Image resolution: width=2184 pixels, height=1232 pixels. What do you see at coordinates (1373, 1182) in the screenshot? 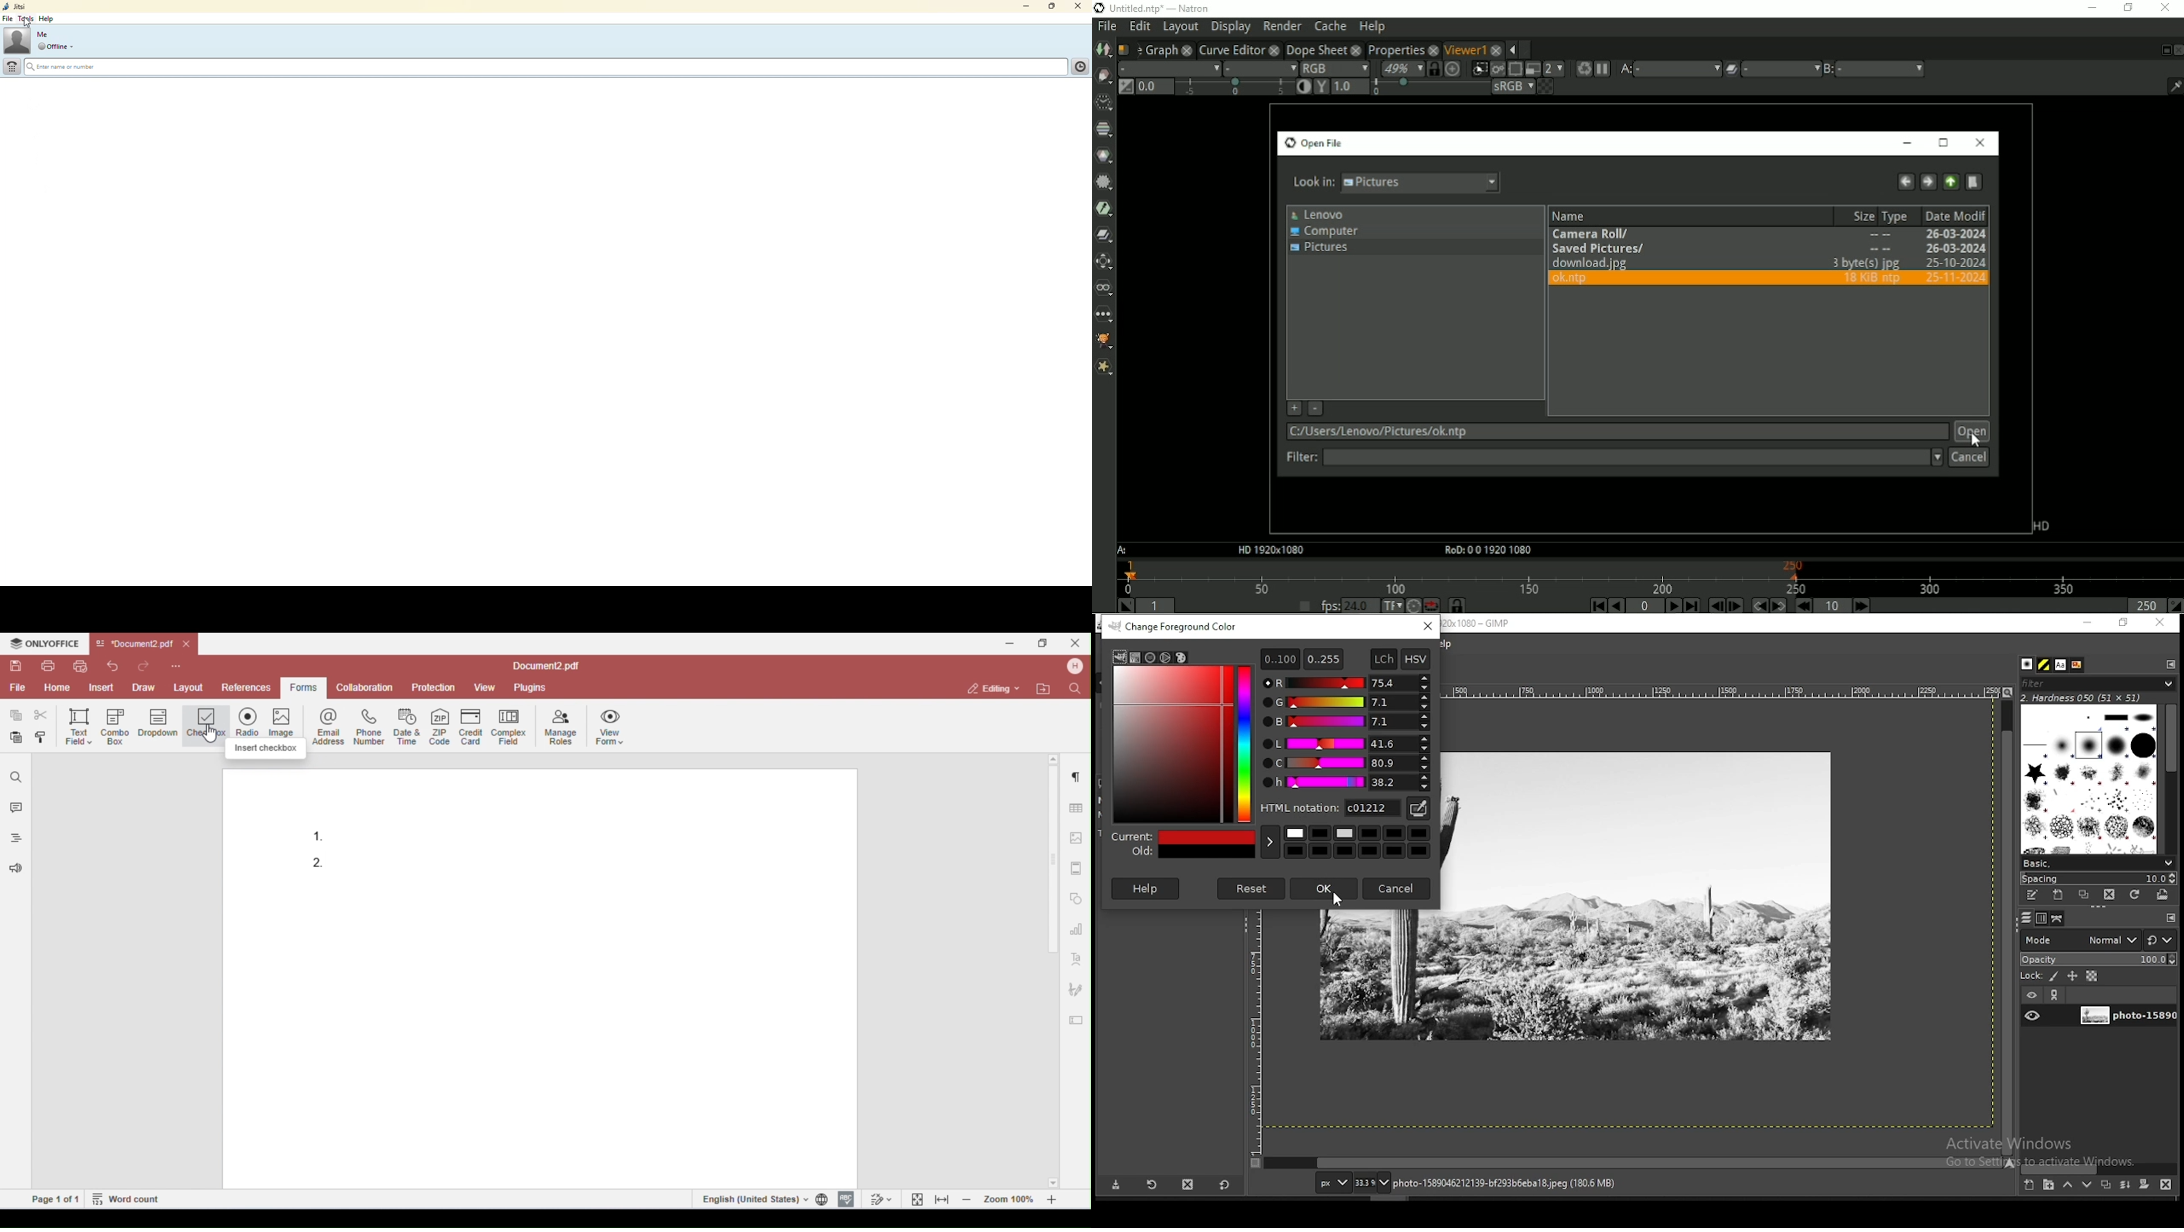
I see `zoom level` at bounding box center [1373, 1182].